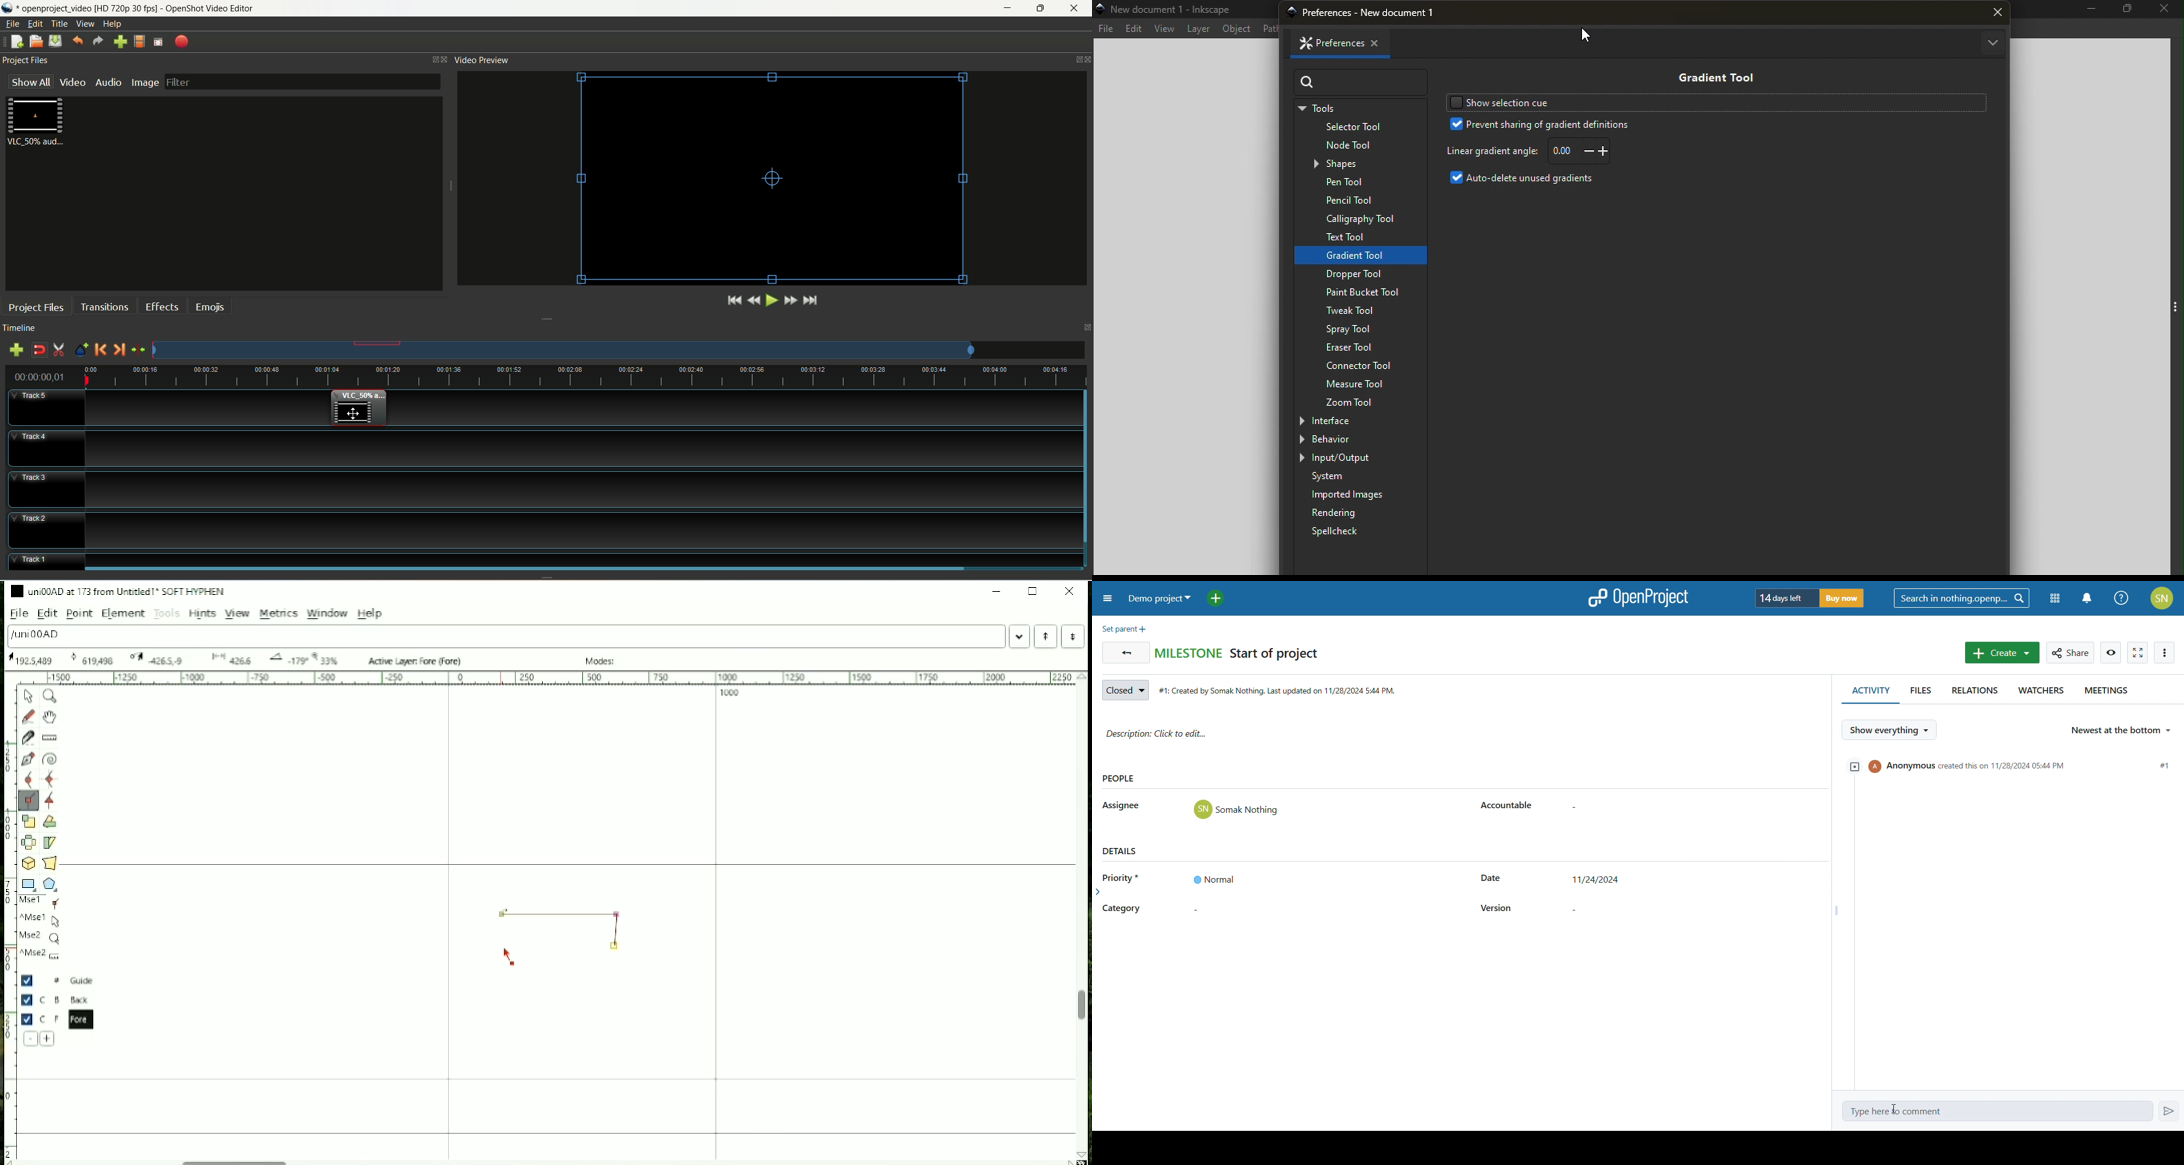  Describe the element at coordinates (1358, 109) in the screenshot. I see `Tools` at that location.